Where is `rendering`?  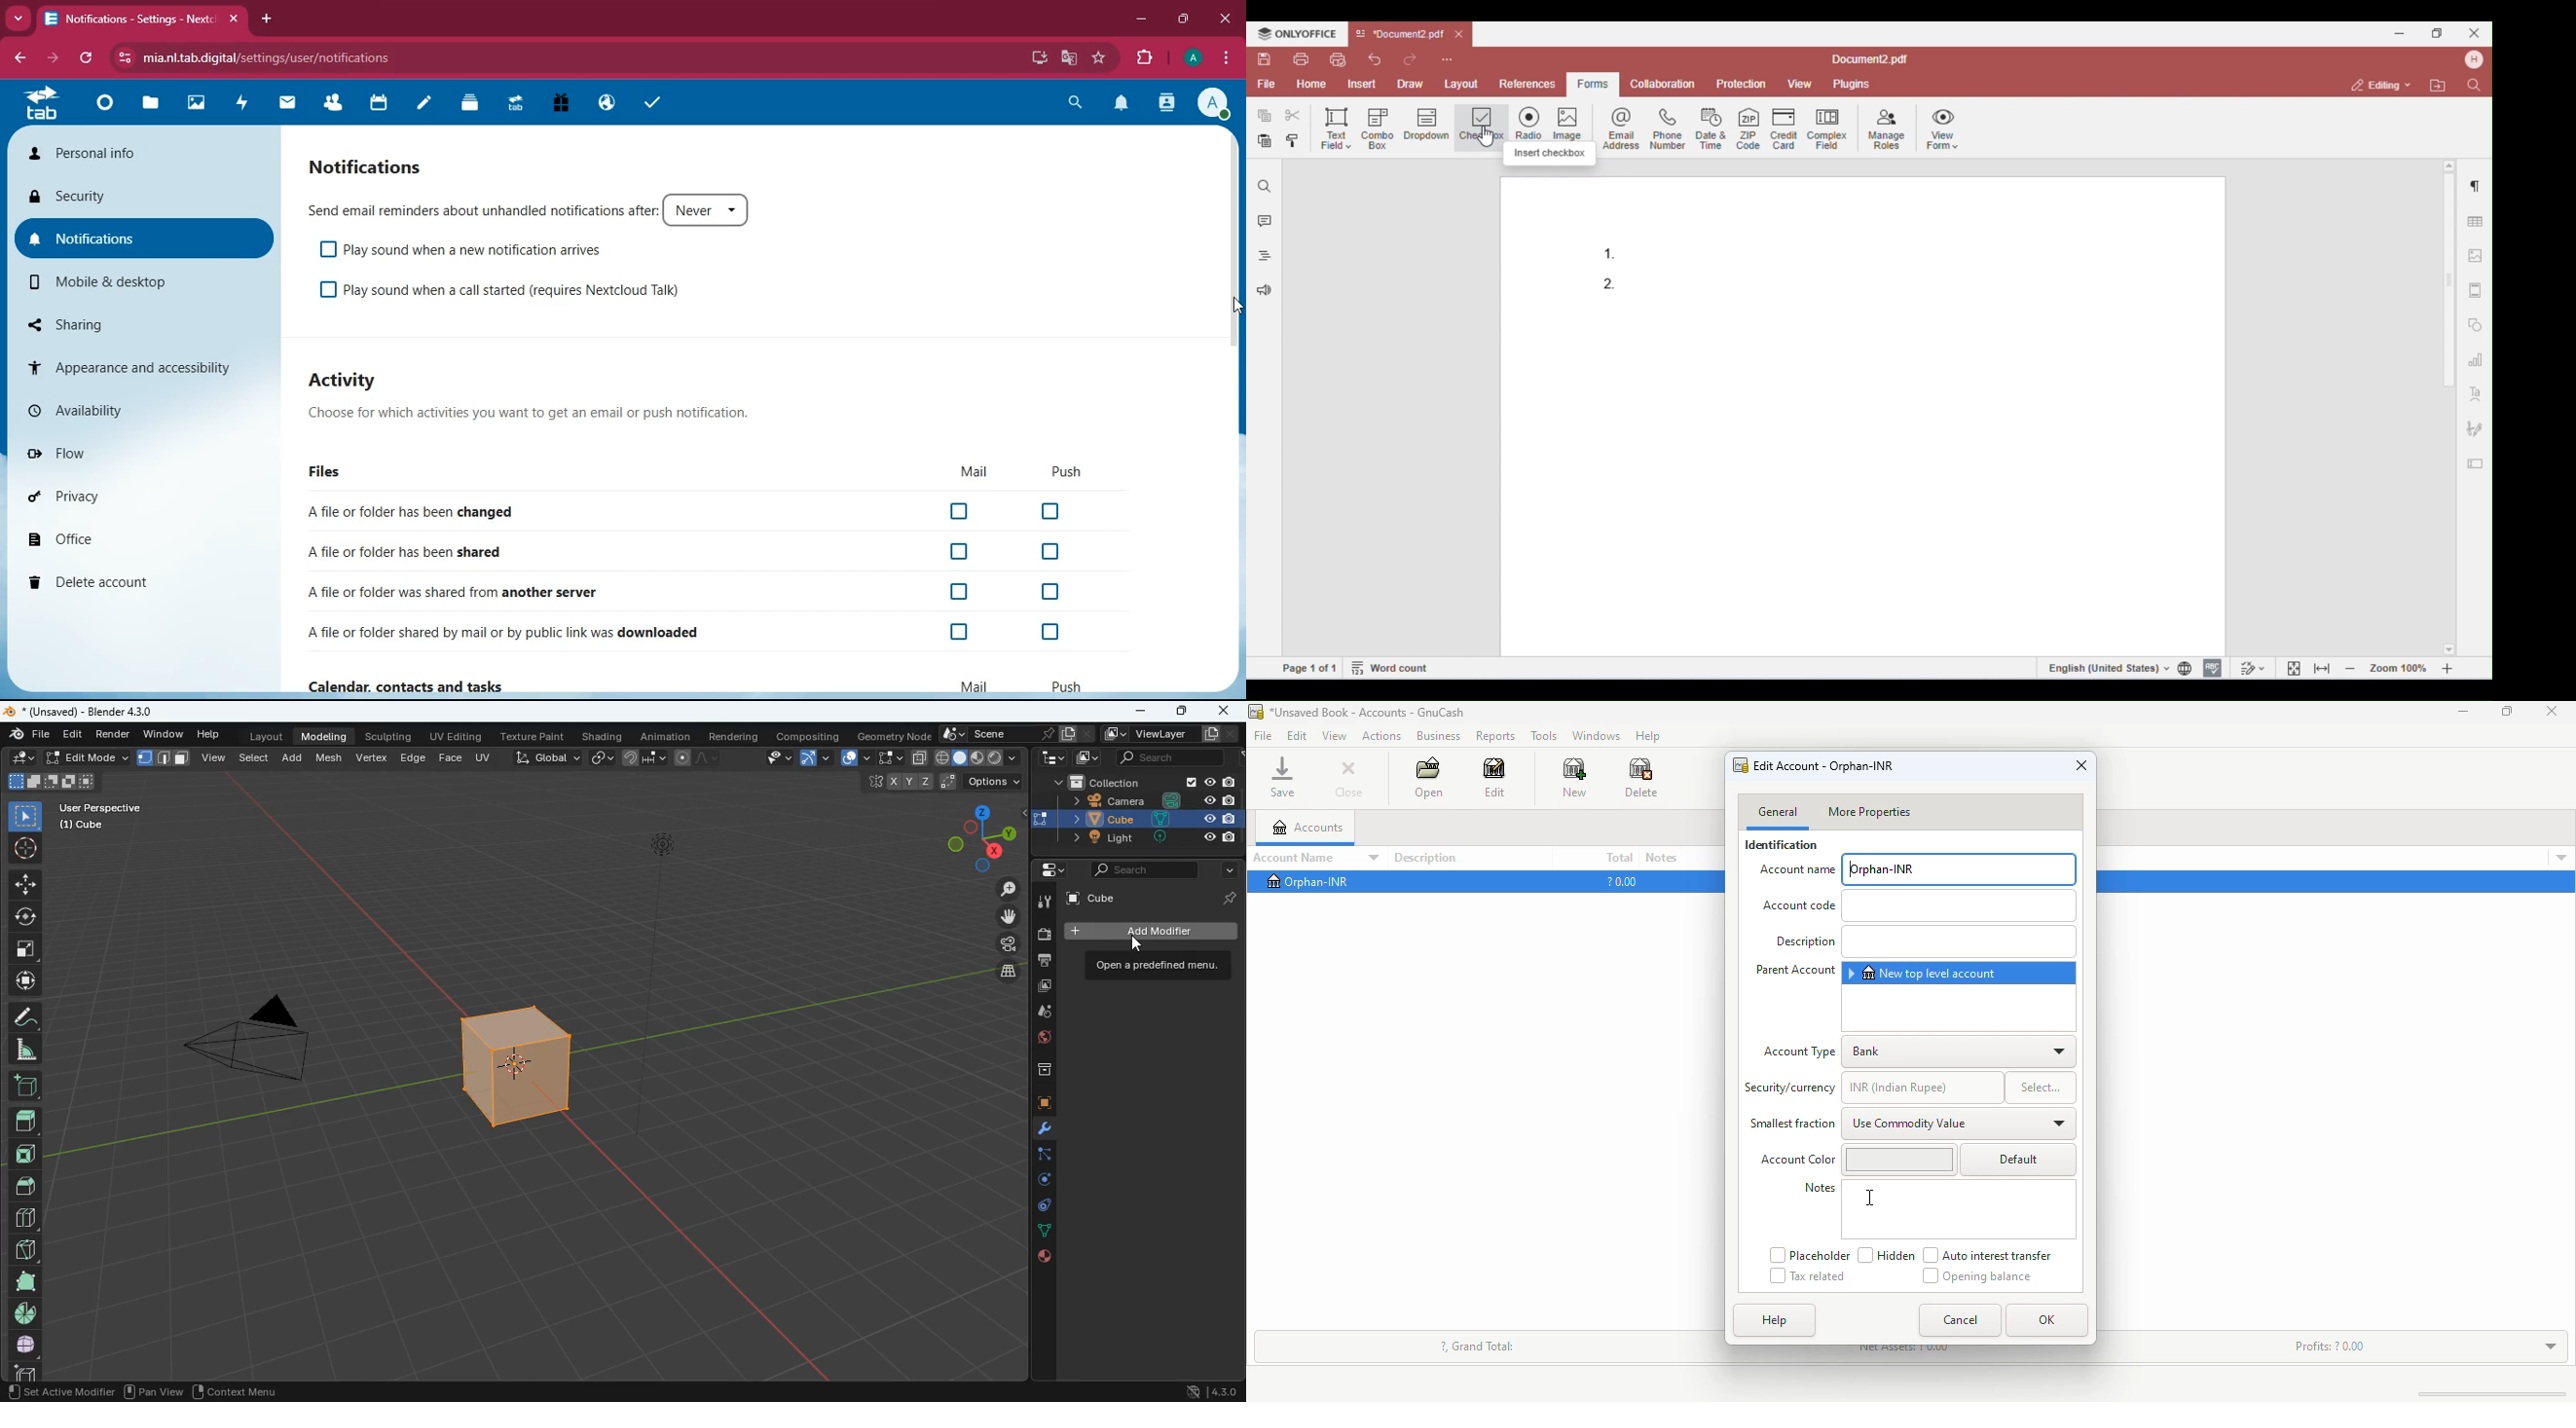 rendering is located at coordinates (735, 733).